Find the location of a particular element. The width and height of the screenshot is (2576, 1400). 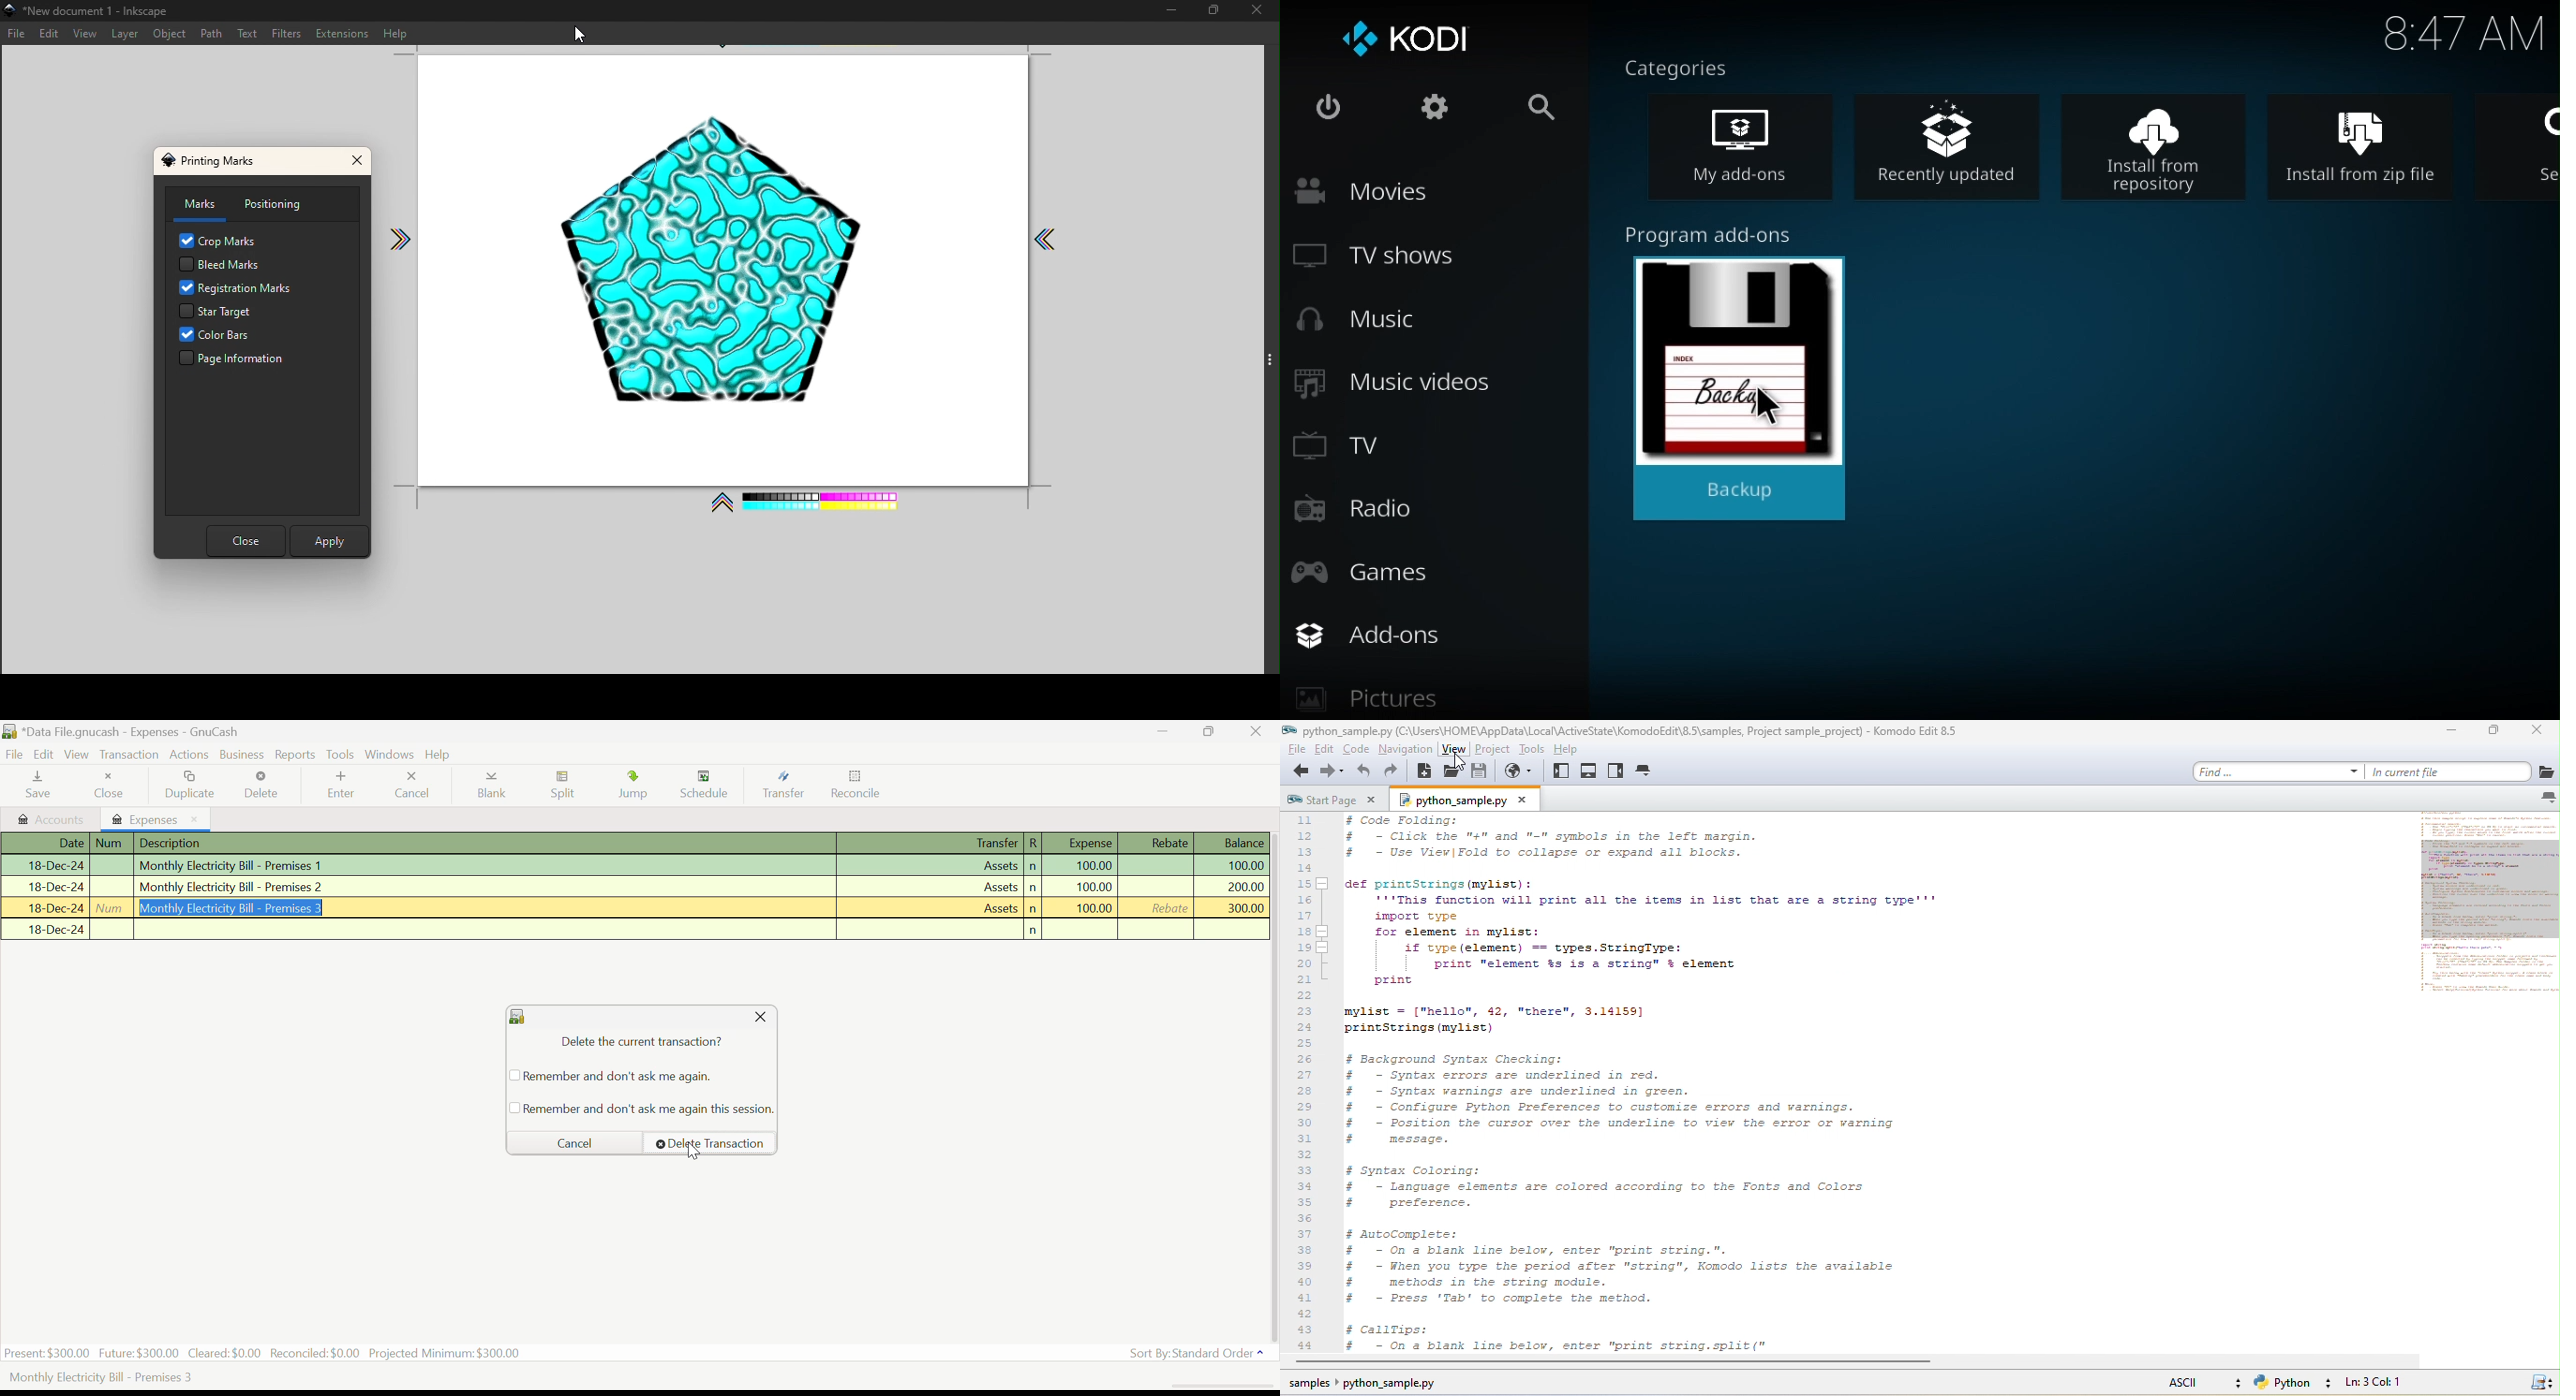

Cursor is located at coordinates (1768, 408).